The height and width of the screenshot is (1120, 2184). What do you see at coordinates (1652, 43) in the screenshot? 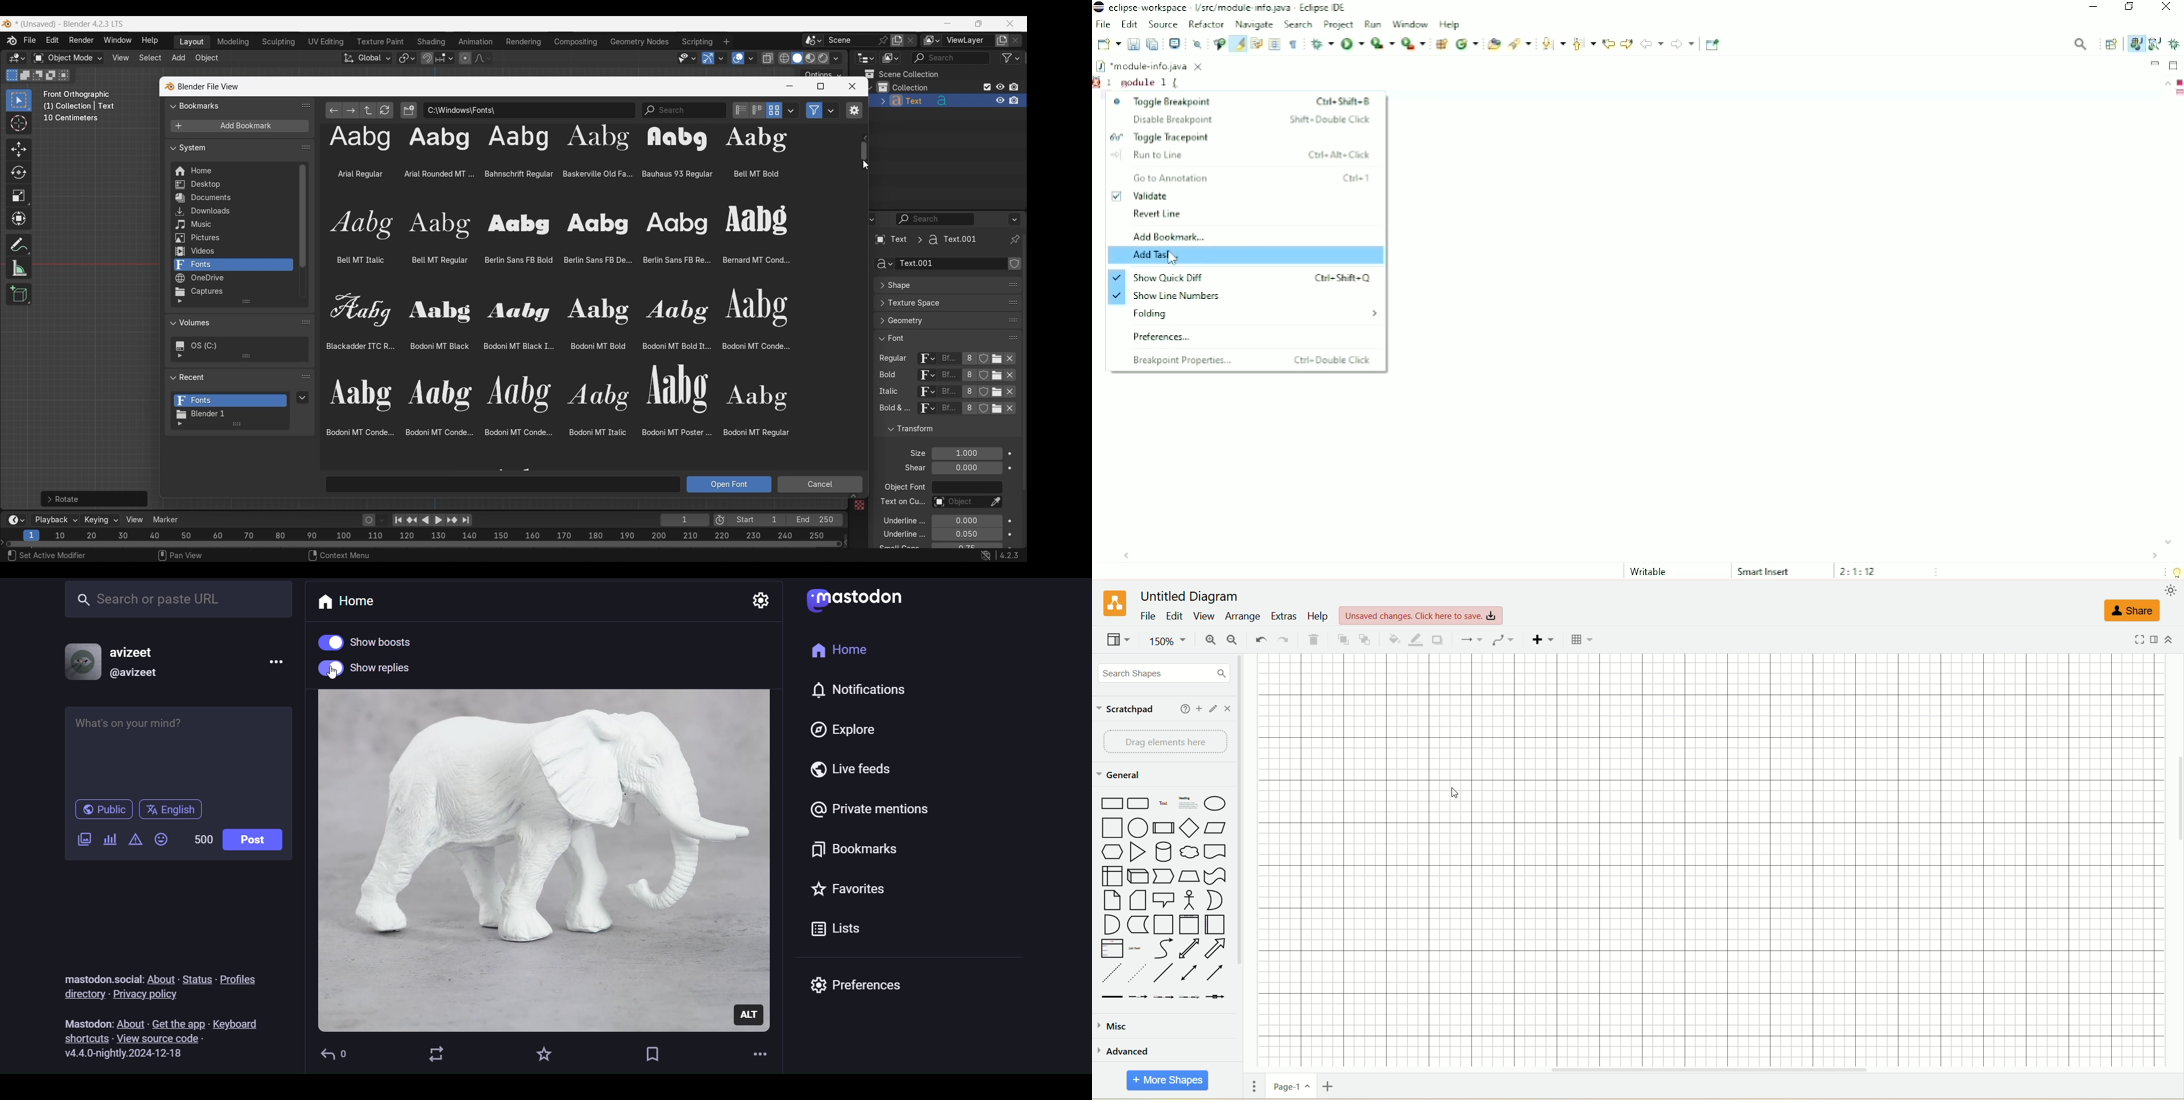
I see `Back` at bounding box center [1652, 43].